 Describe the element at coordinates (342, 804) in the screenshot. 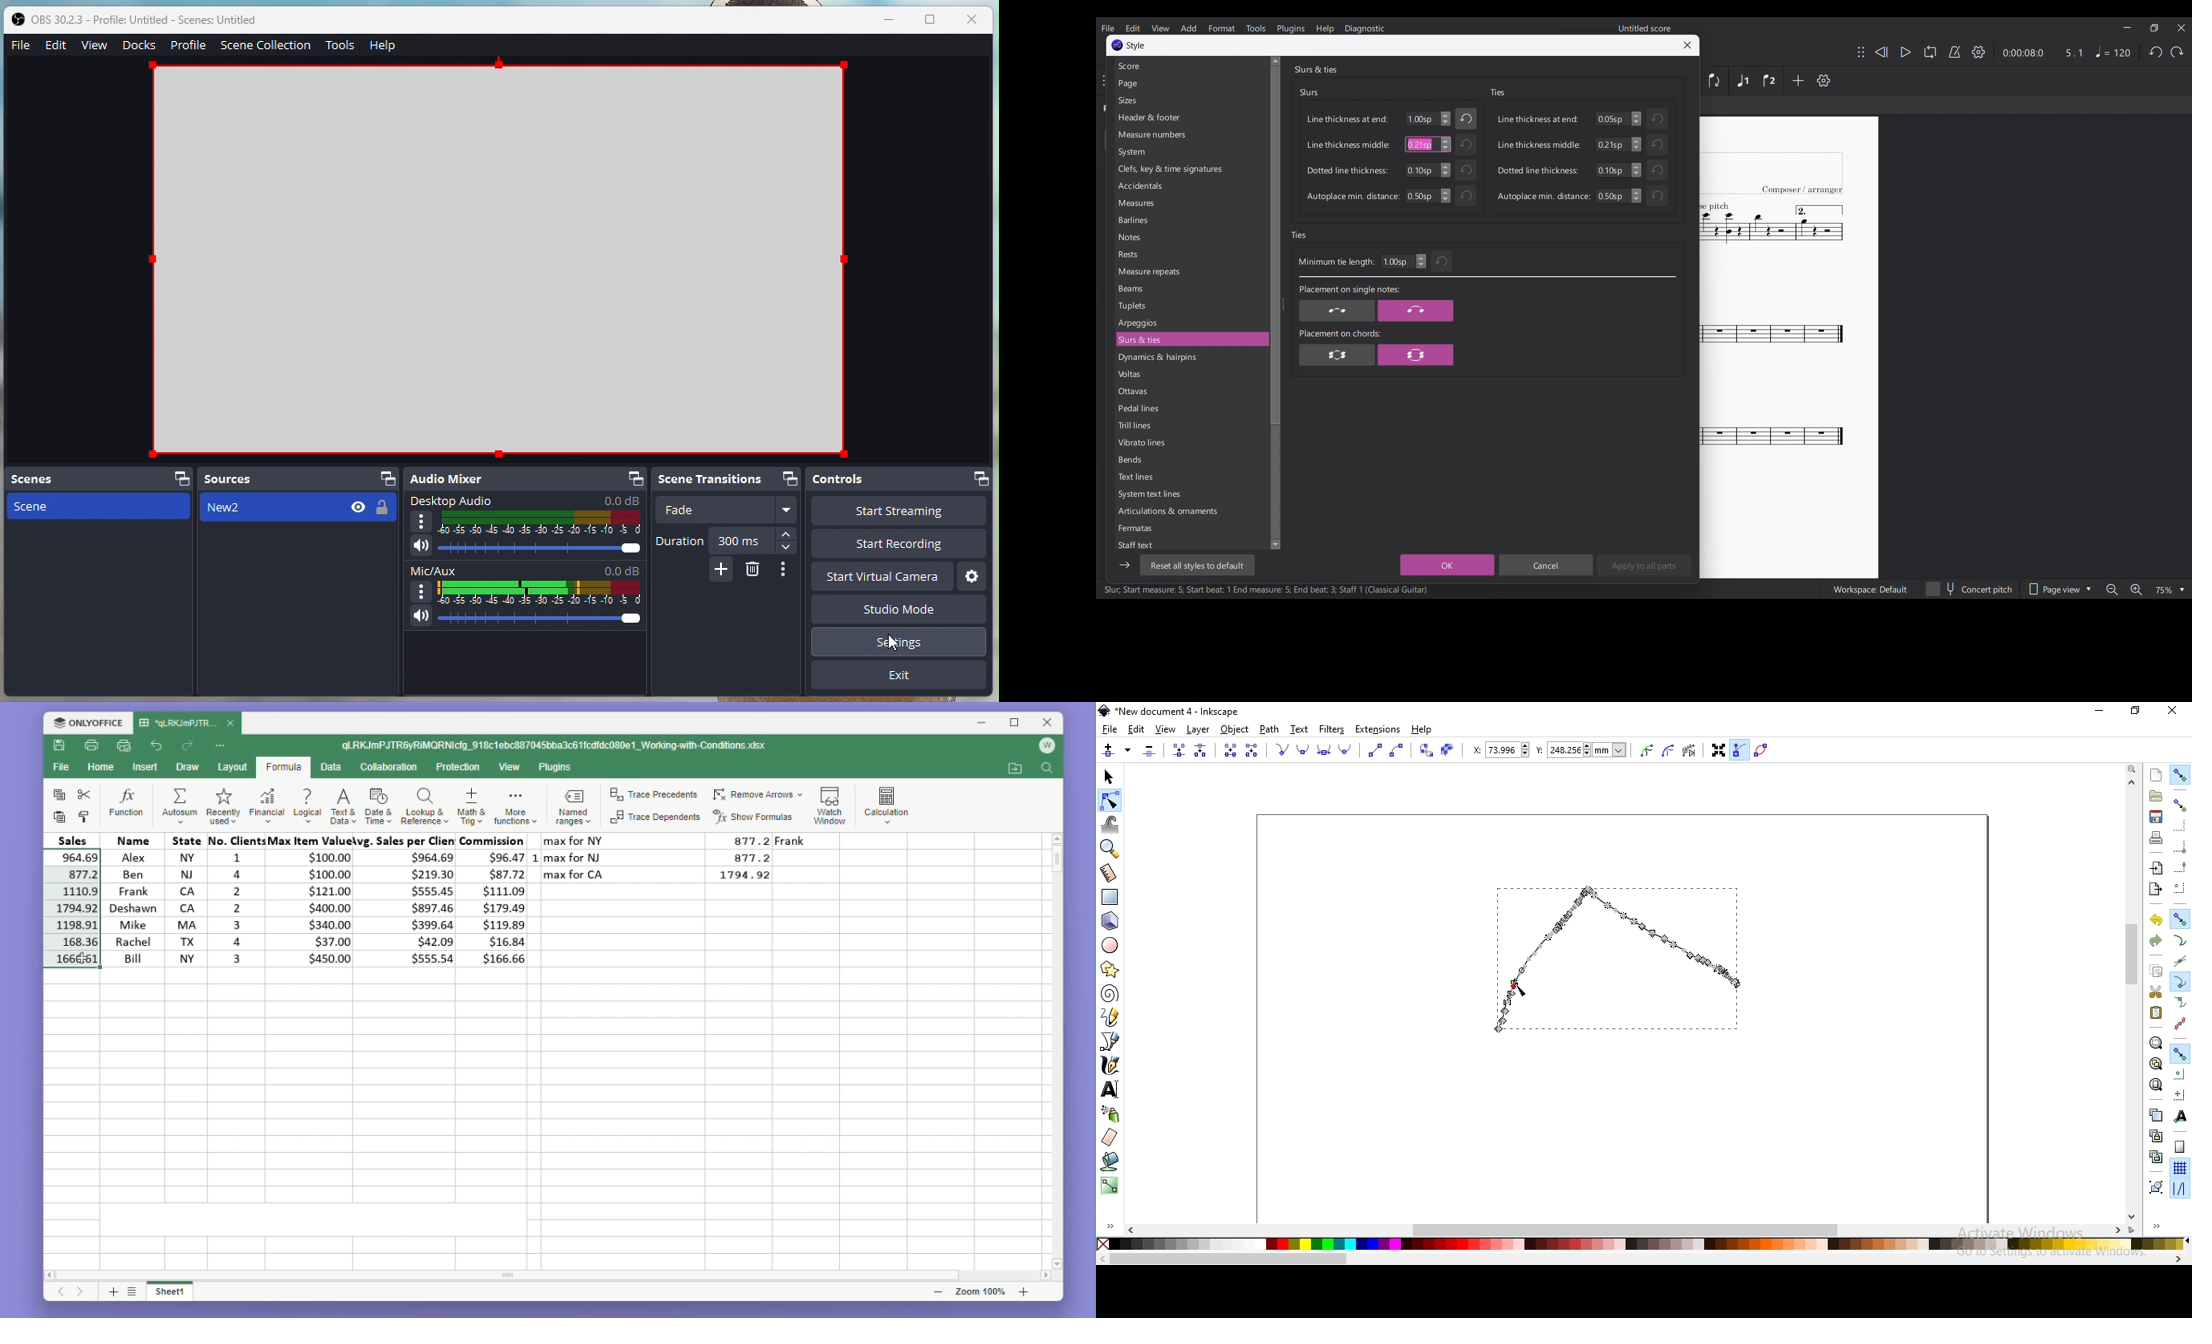

I see `Text and data` at that location.